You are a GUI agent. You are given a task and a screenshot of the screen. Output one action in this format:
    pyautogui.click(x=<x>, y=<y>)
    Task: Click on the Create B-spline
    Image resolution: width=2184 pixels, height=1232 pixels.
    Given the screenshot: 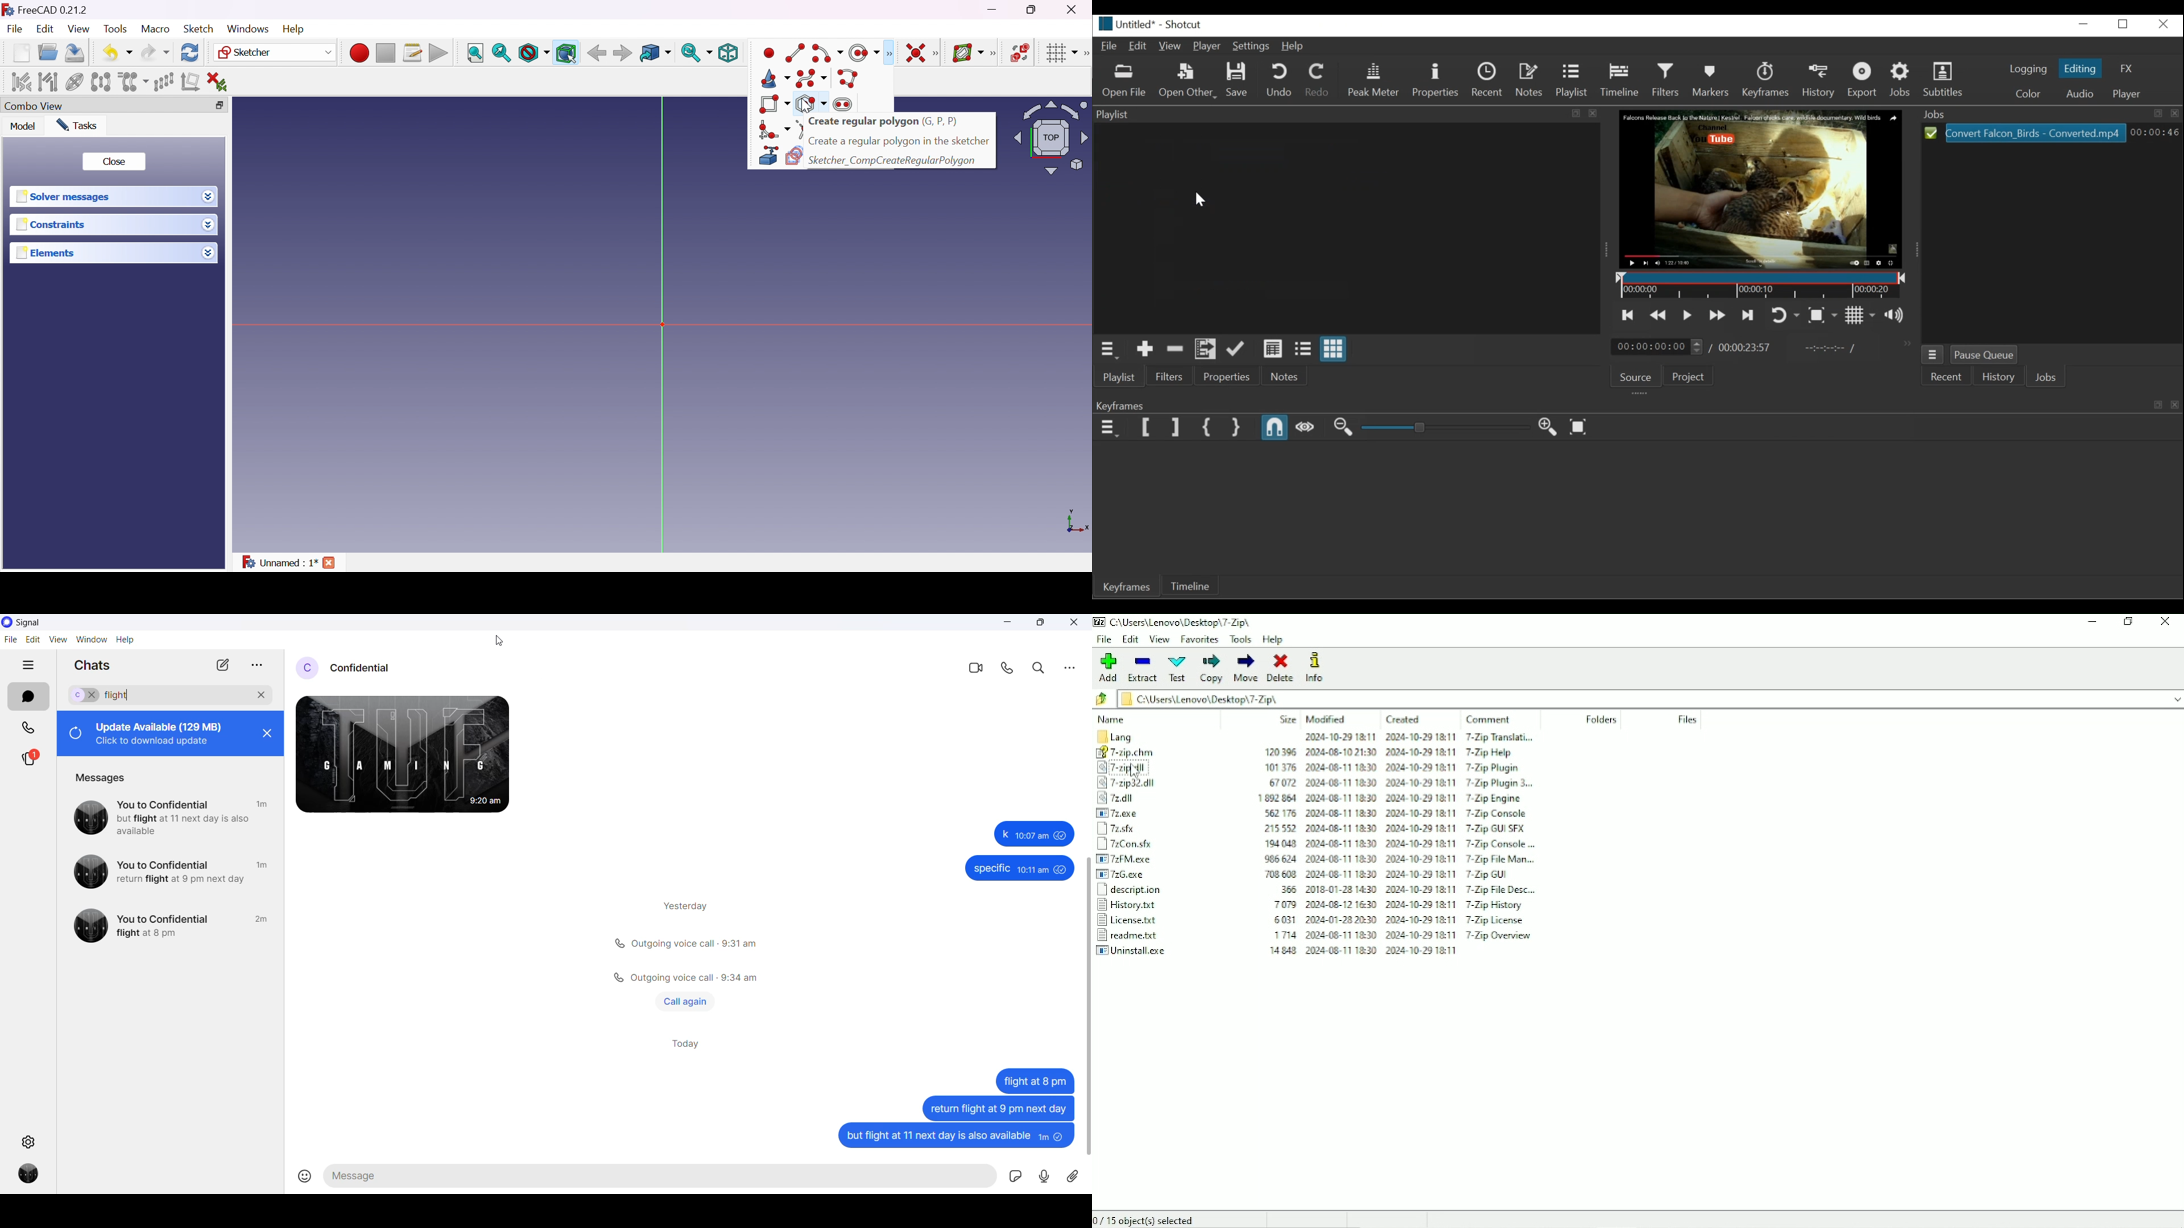 What is the action you would take?
    pyautogui.click(x=810, y=78)
    